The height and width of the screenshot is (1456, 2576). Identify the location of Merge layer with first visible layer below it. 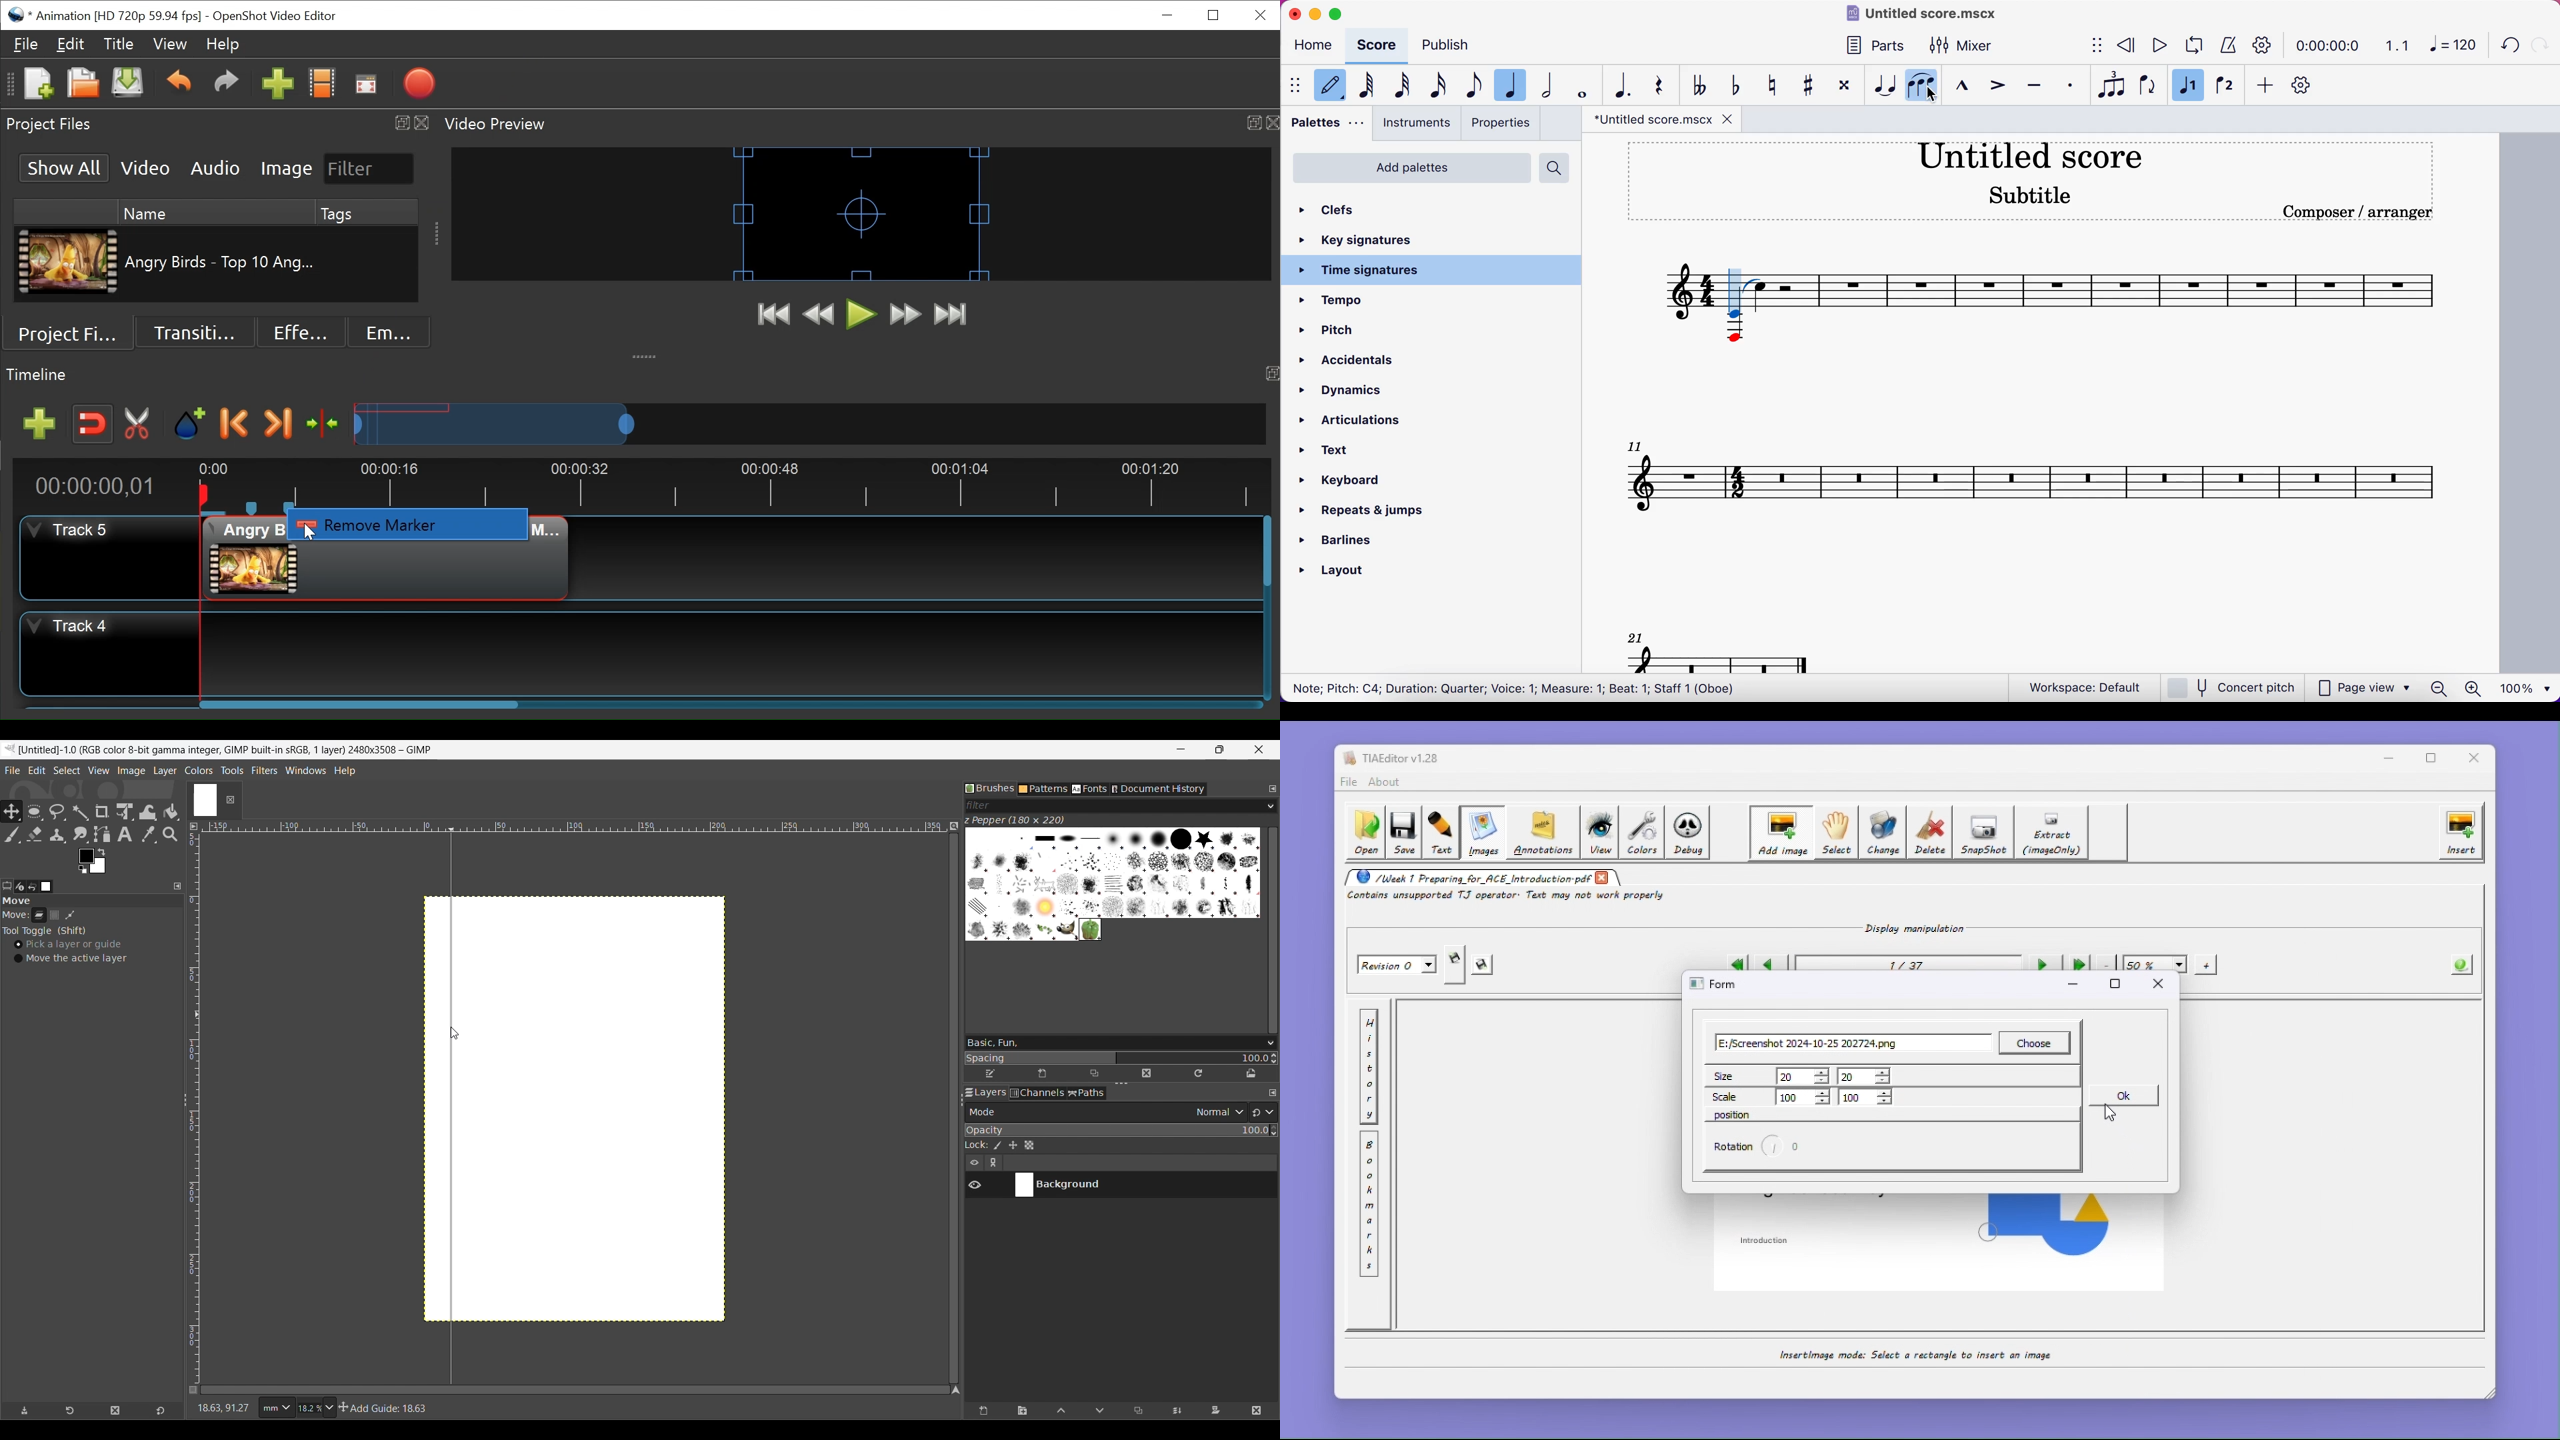
(1176, 1411).